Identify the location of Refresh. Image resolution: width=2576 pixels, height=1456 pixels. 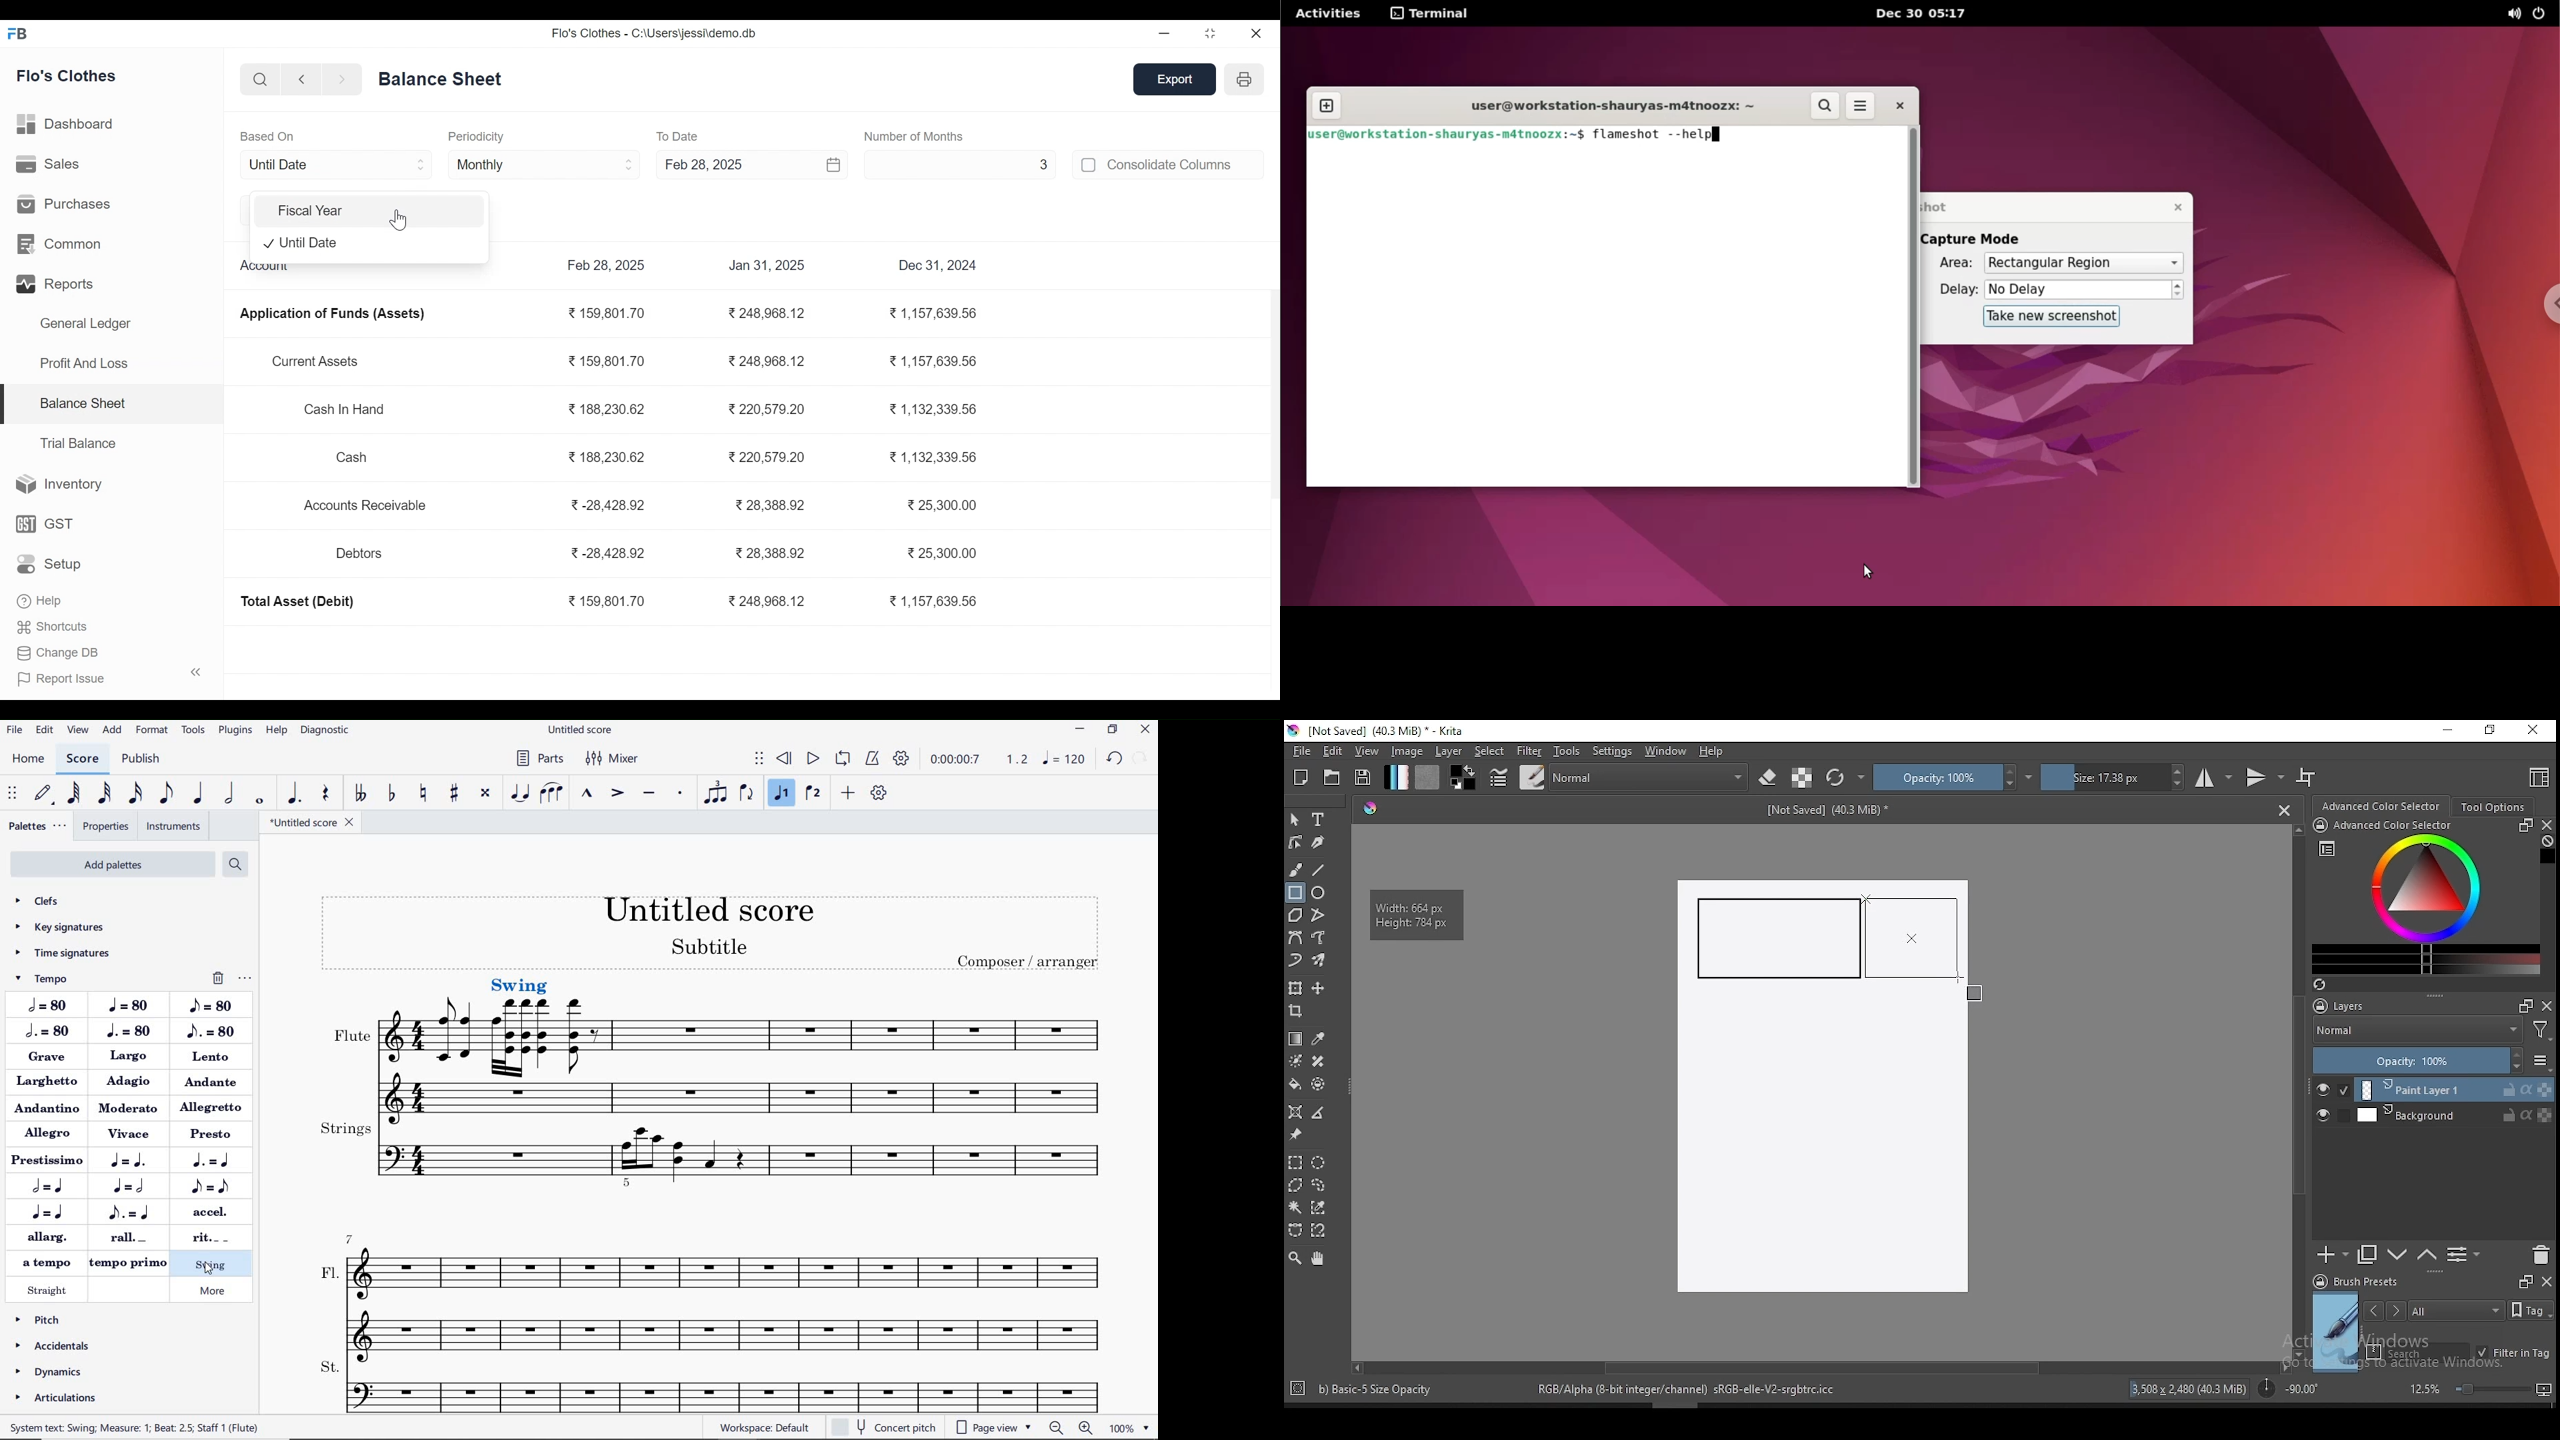
(2327, 986).